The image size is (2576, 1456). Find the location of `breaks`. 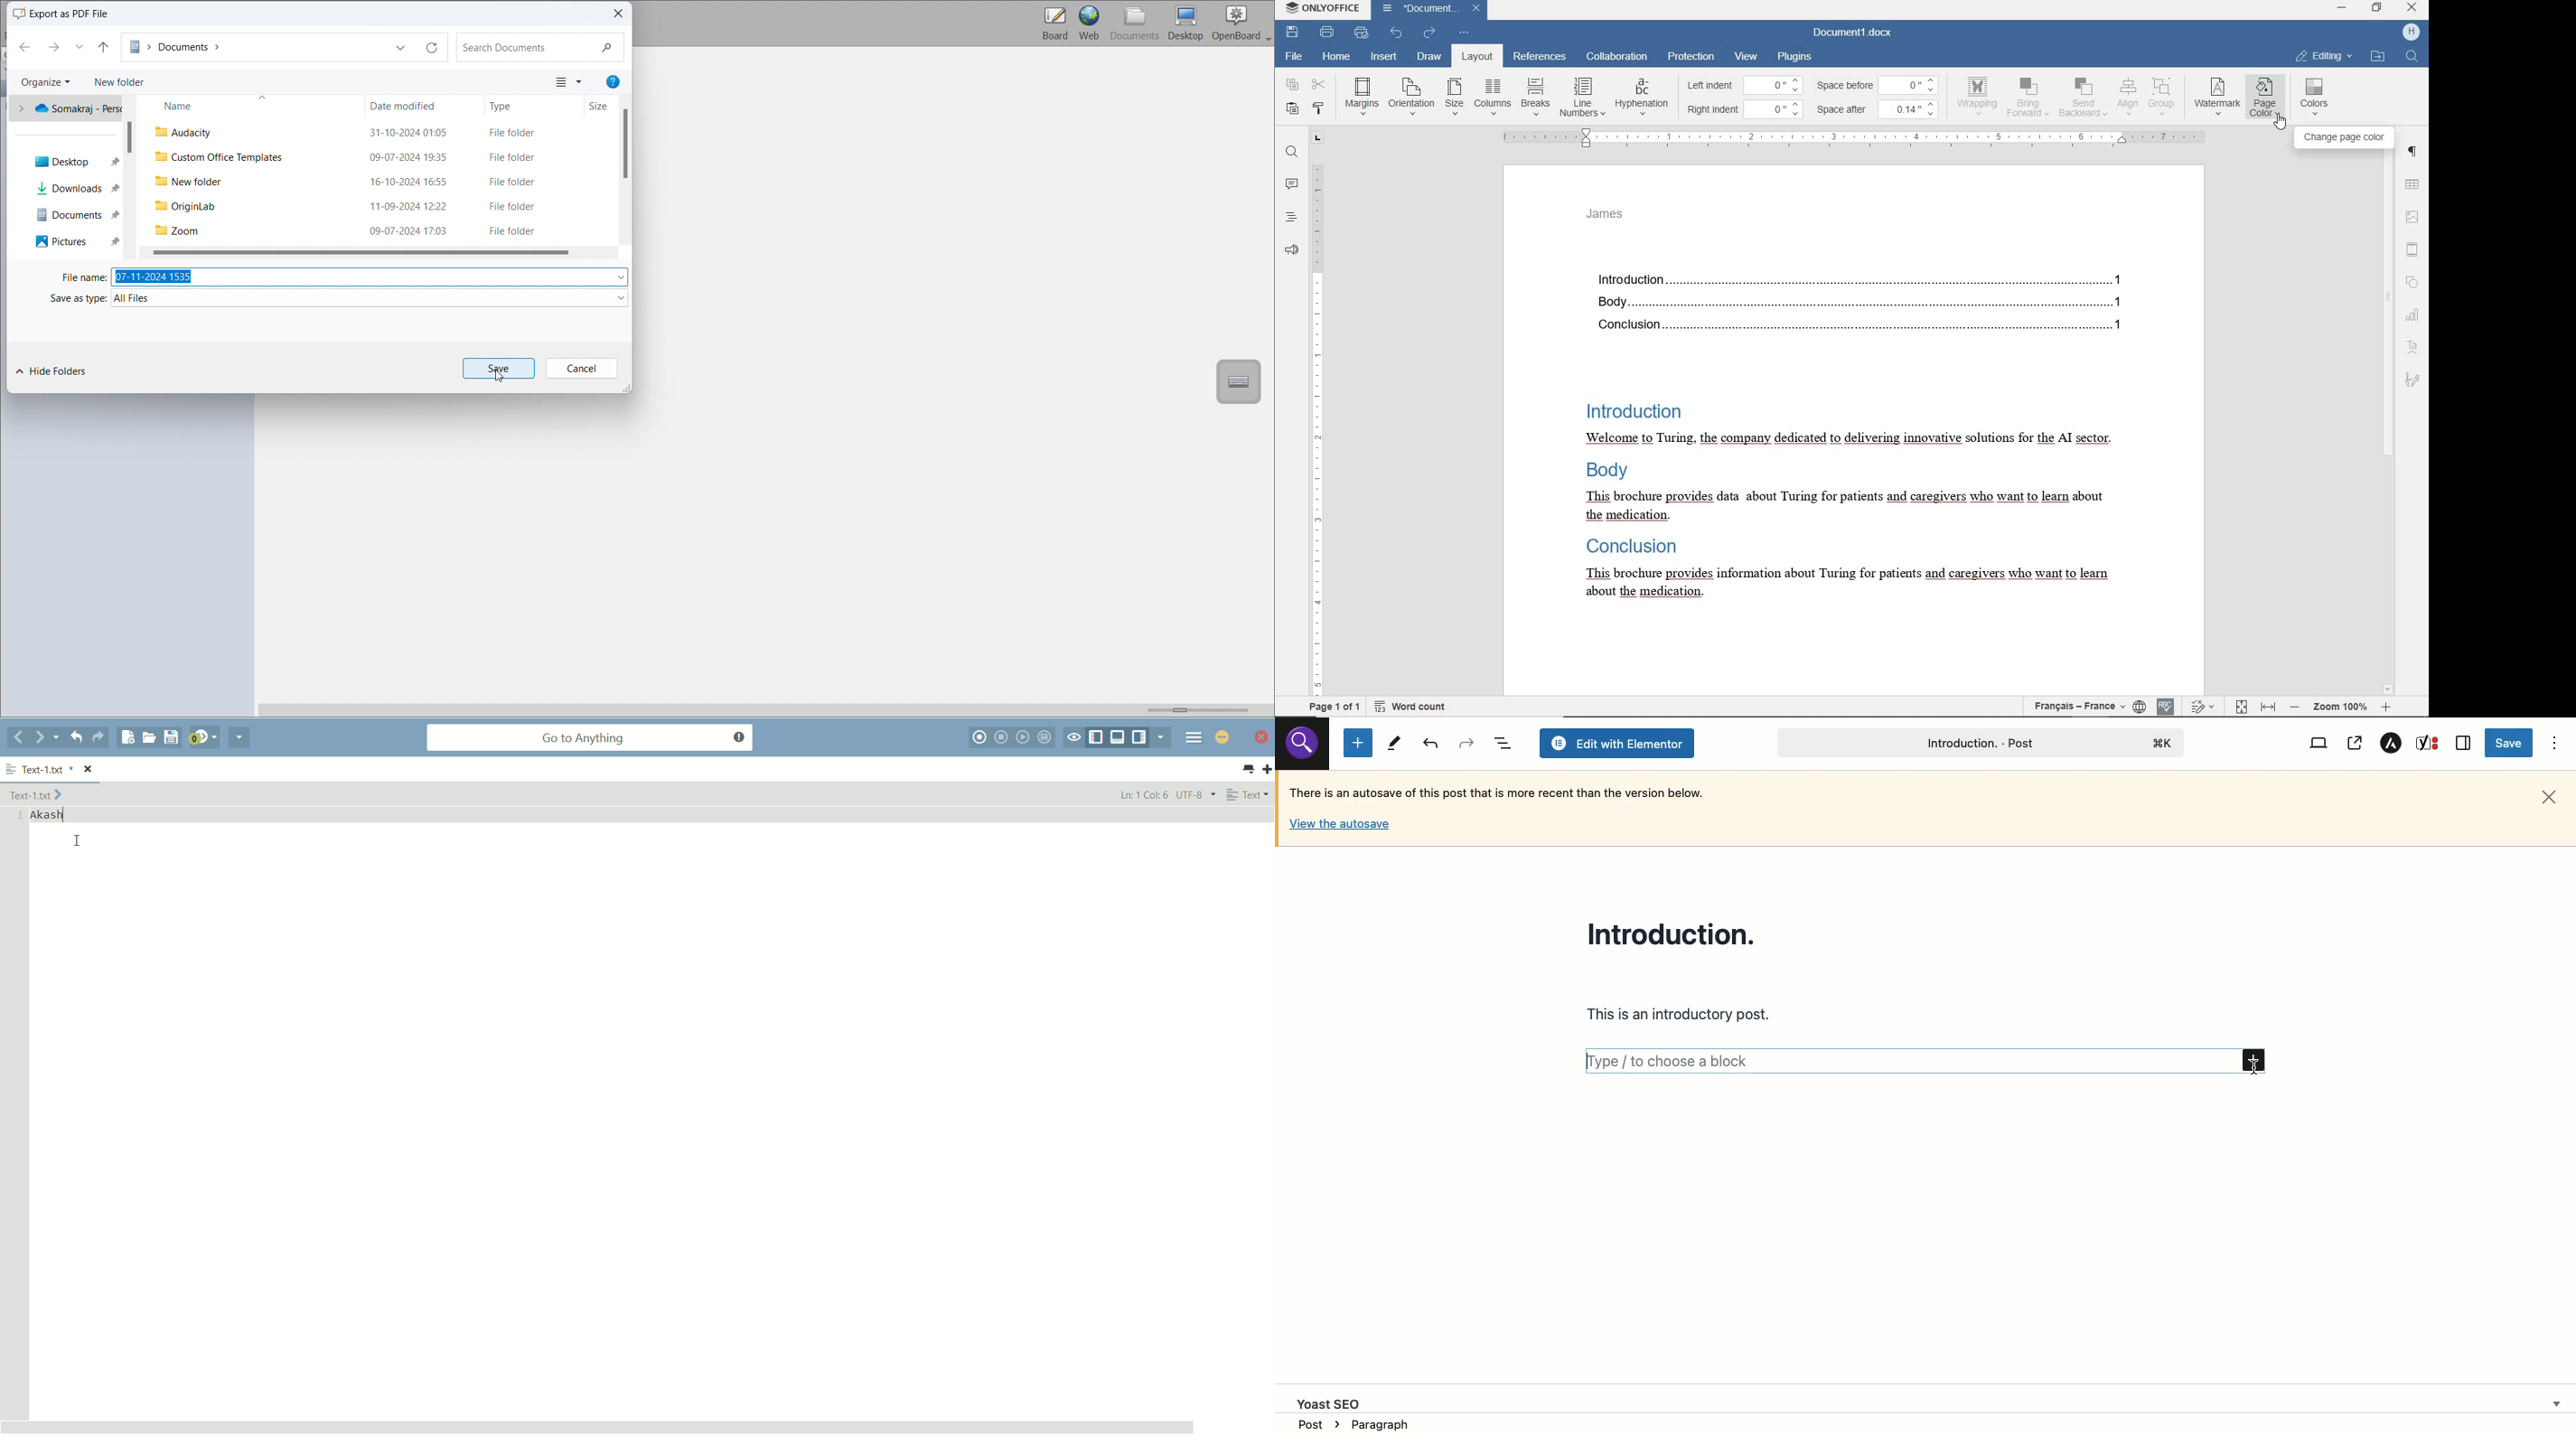

breaks is located at coordinates (1535, 98).